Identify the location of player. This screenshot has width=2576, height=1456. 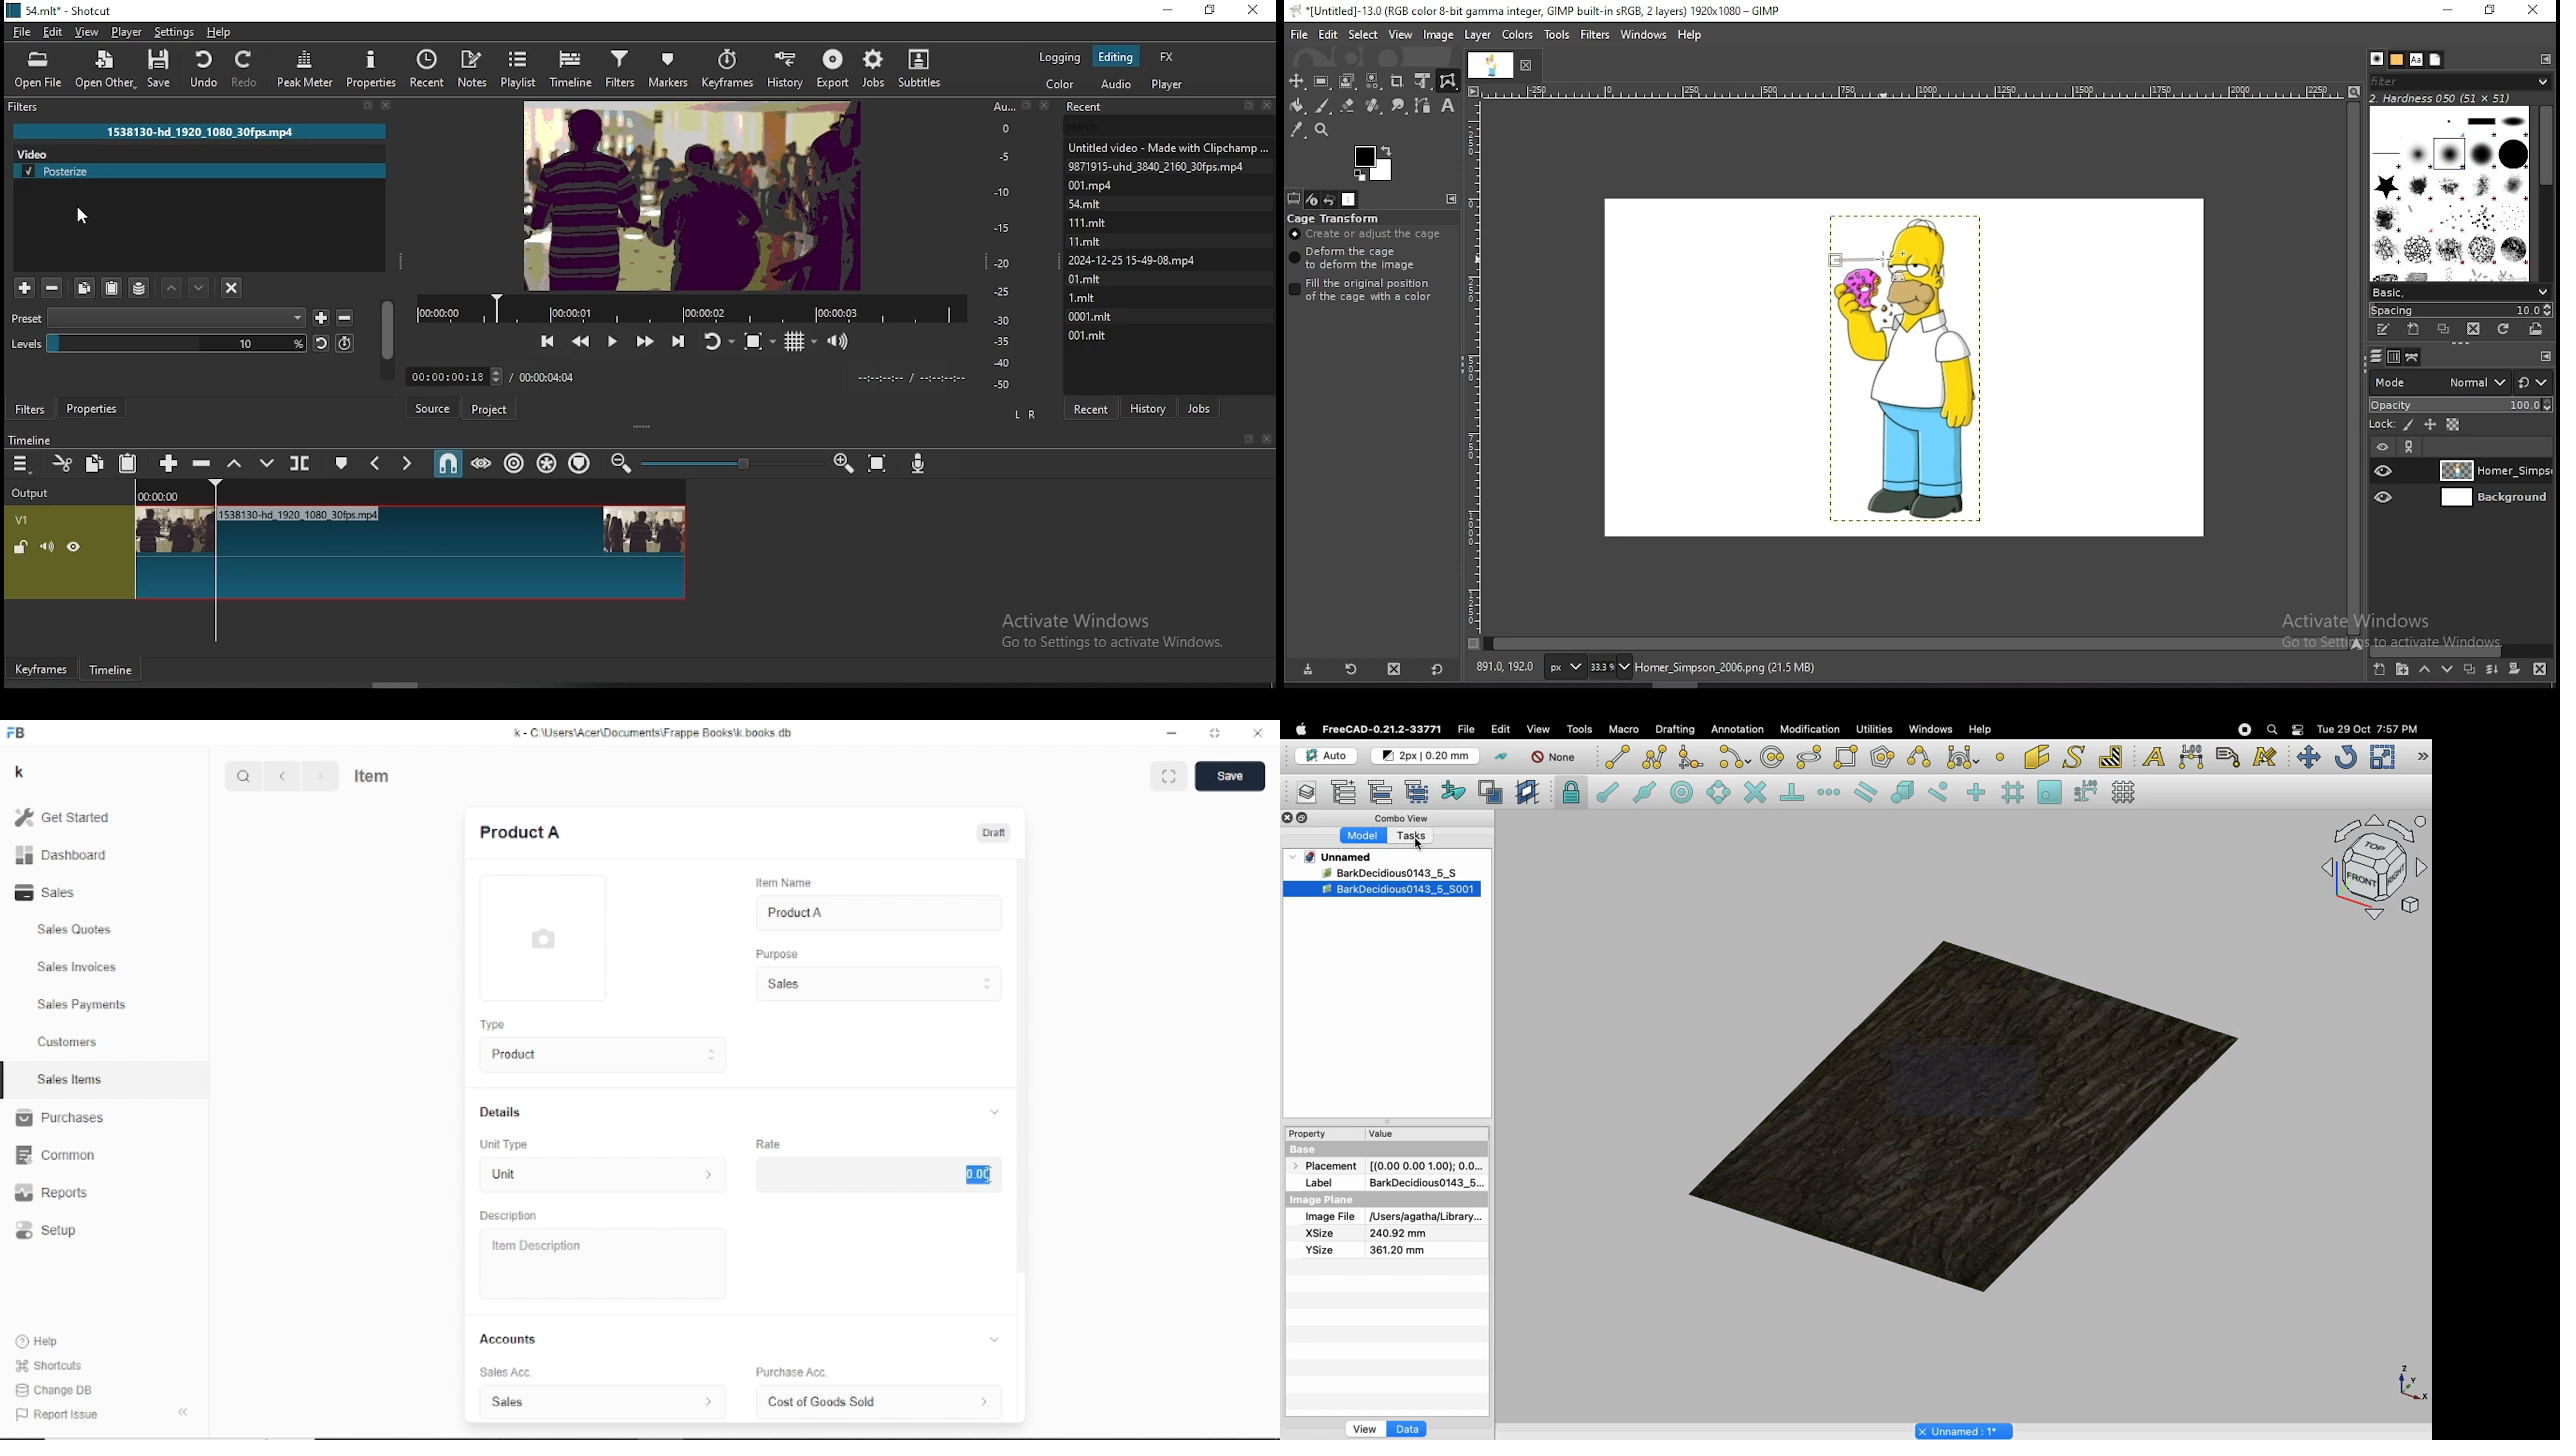
(125, 33).